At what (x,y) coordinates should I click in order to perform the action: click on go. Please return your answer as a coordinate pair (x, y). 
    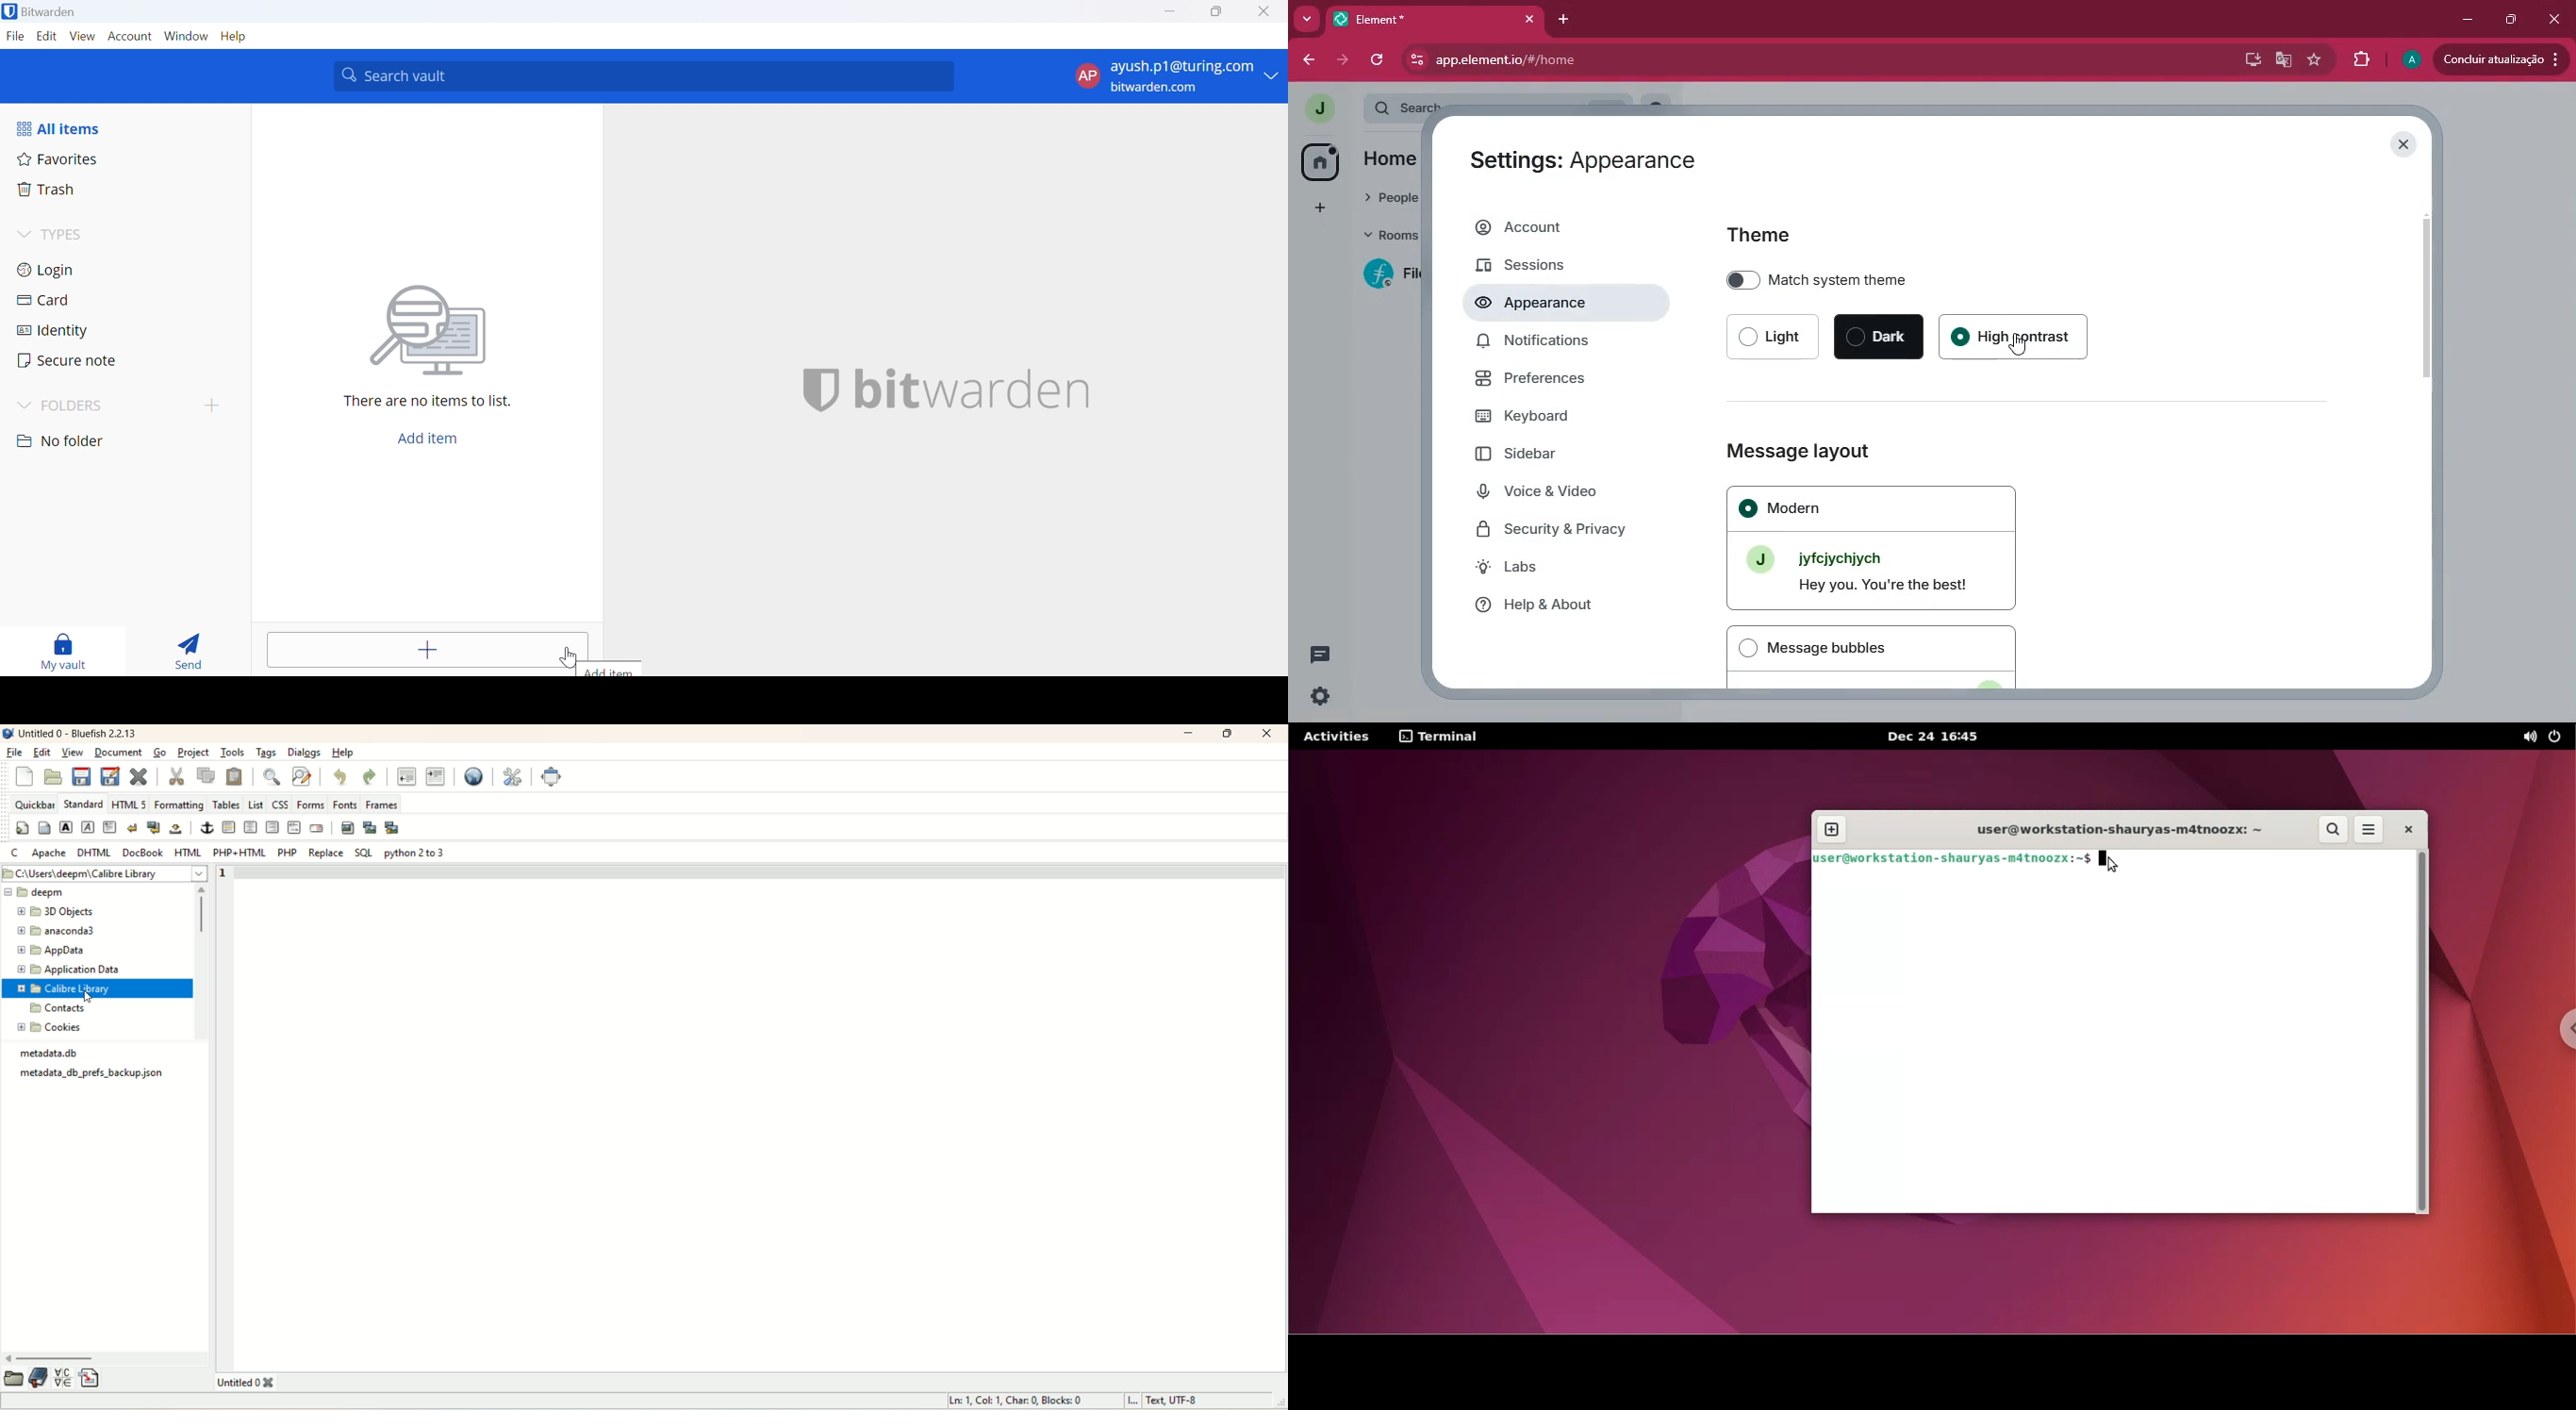
    Looking at the image, I should click on (159, 752).